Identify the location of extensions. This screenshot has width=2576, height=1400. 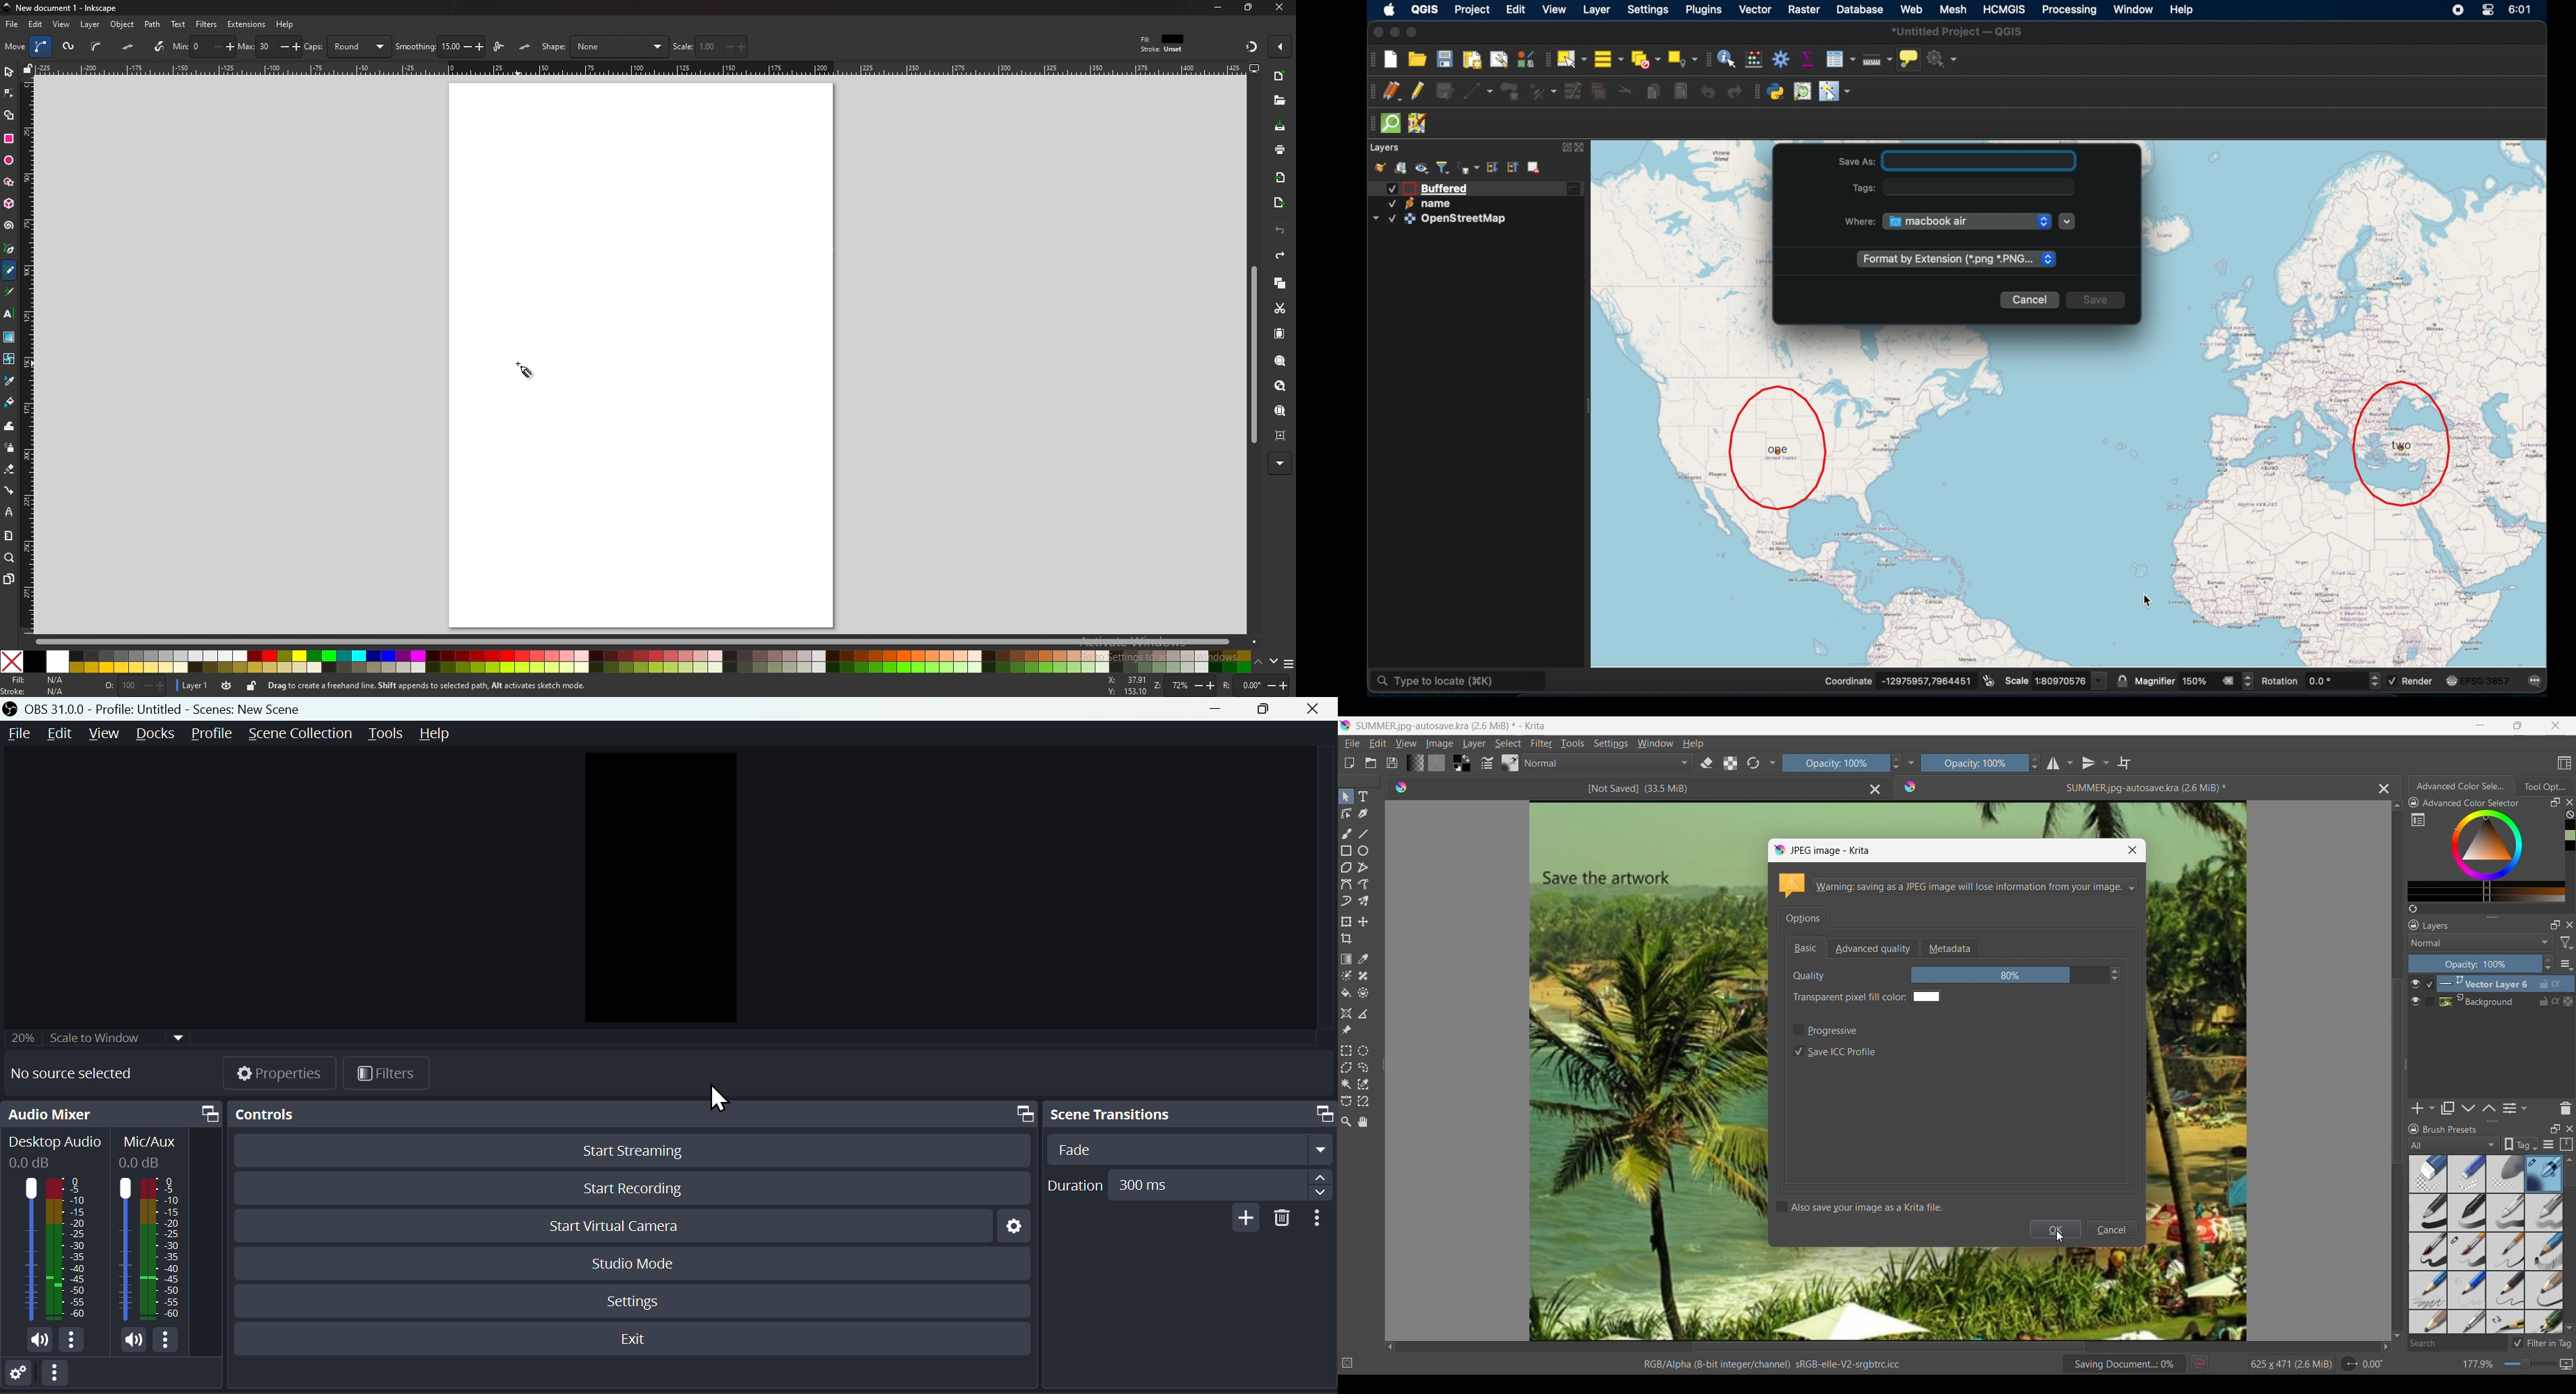
(247, 24).